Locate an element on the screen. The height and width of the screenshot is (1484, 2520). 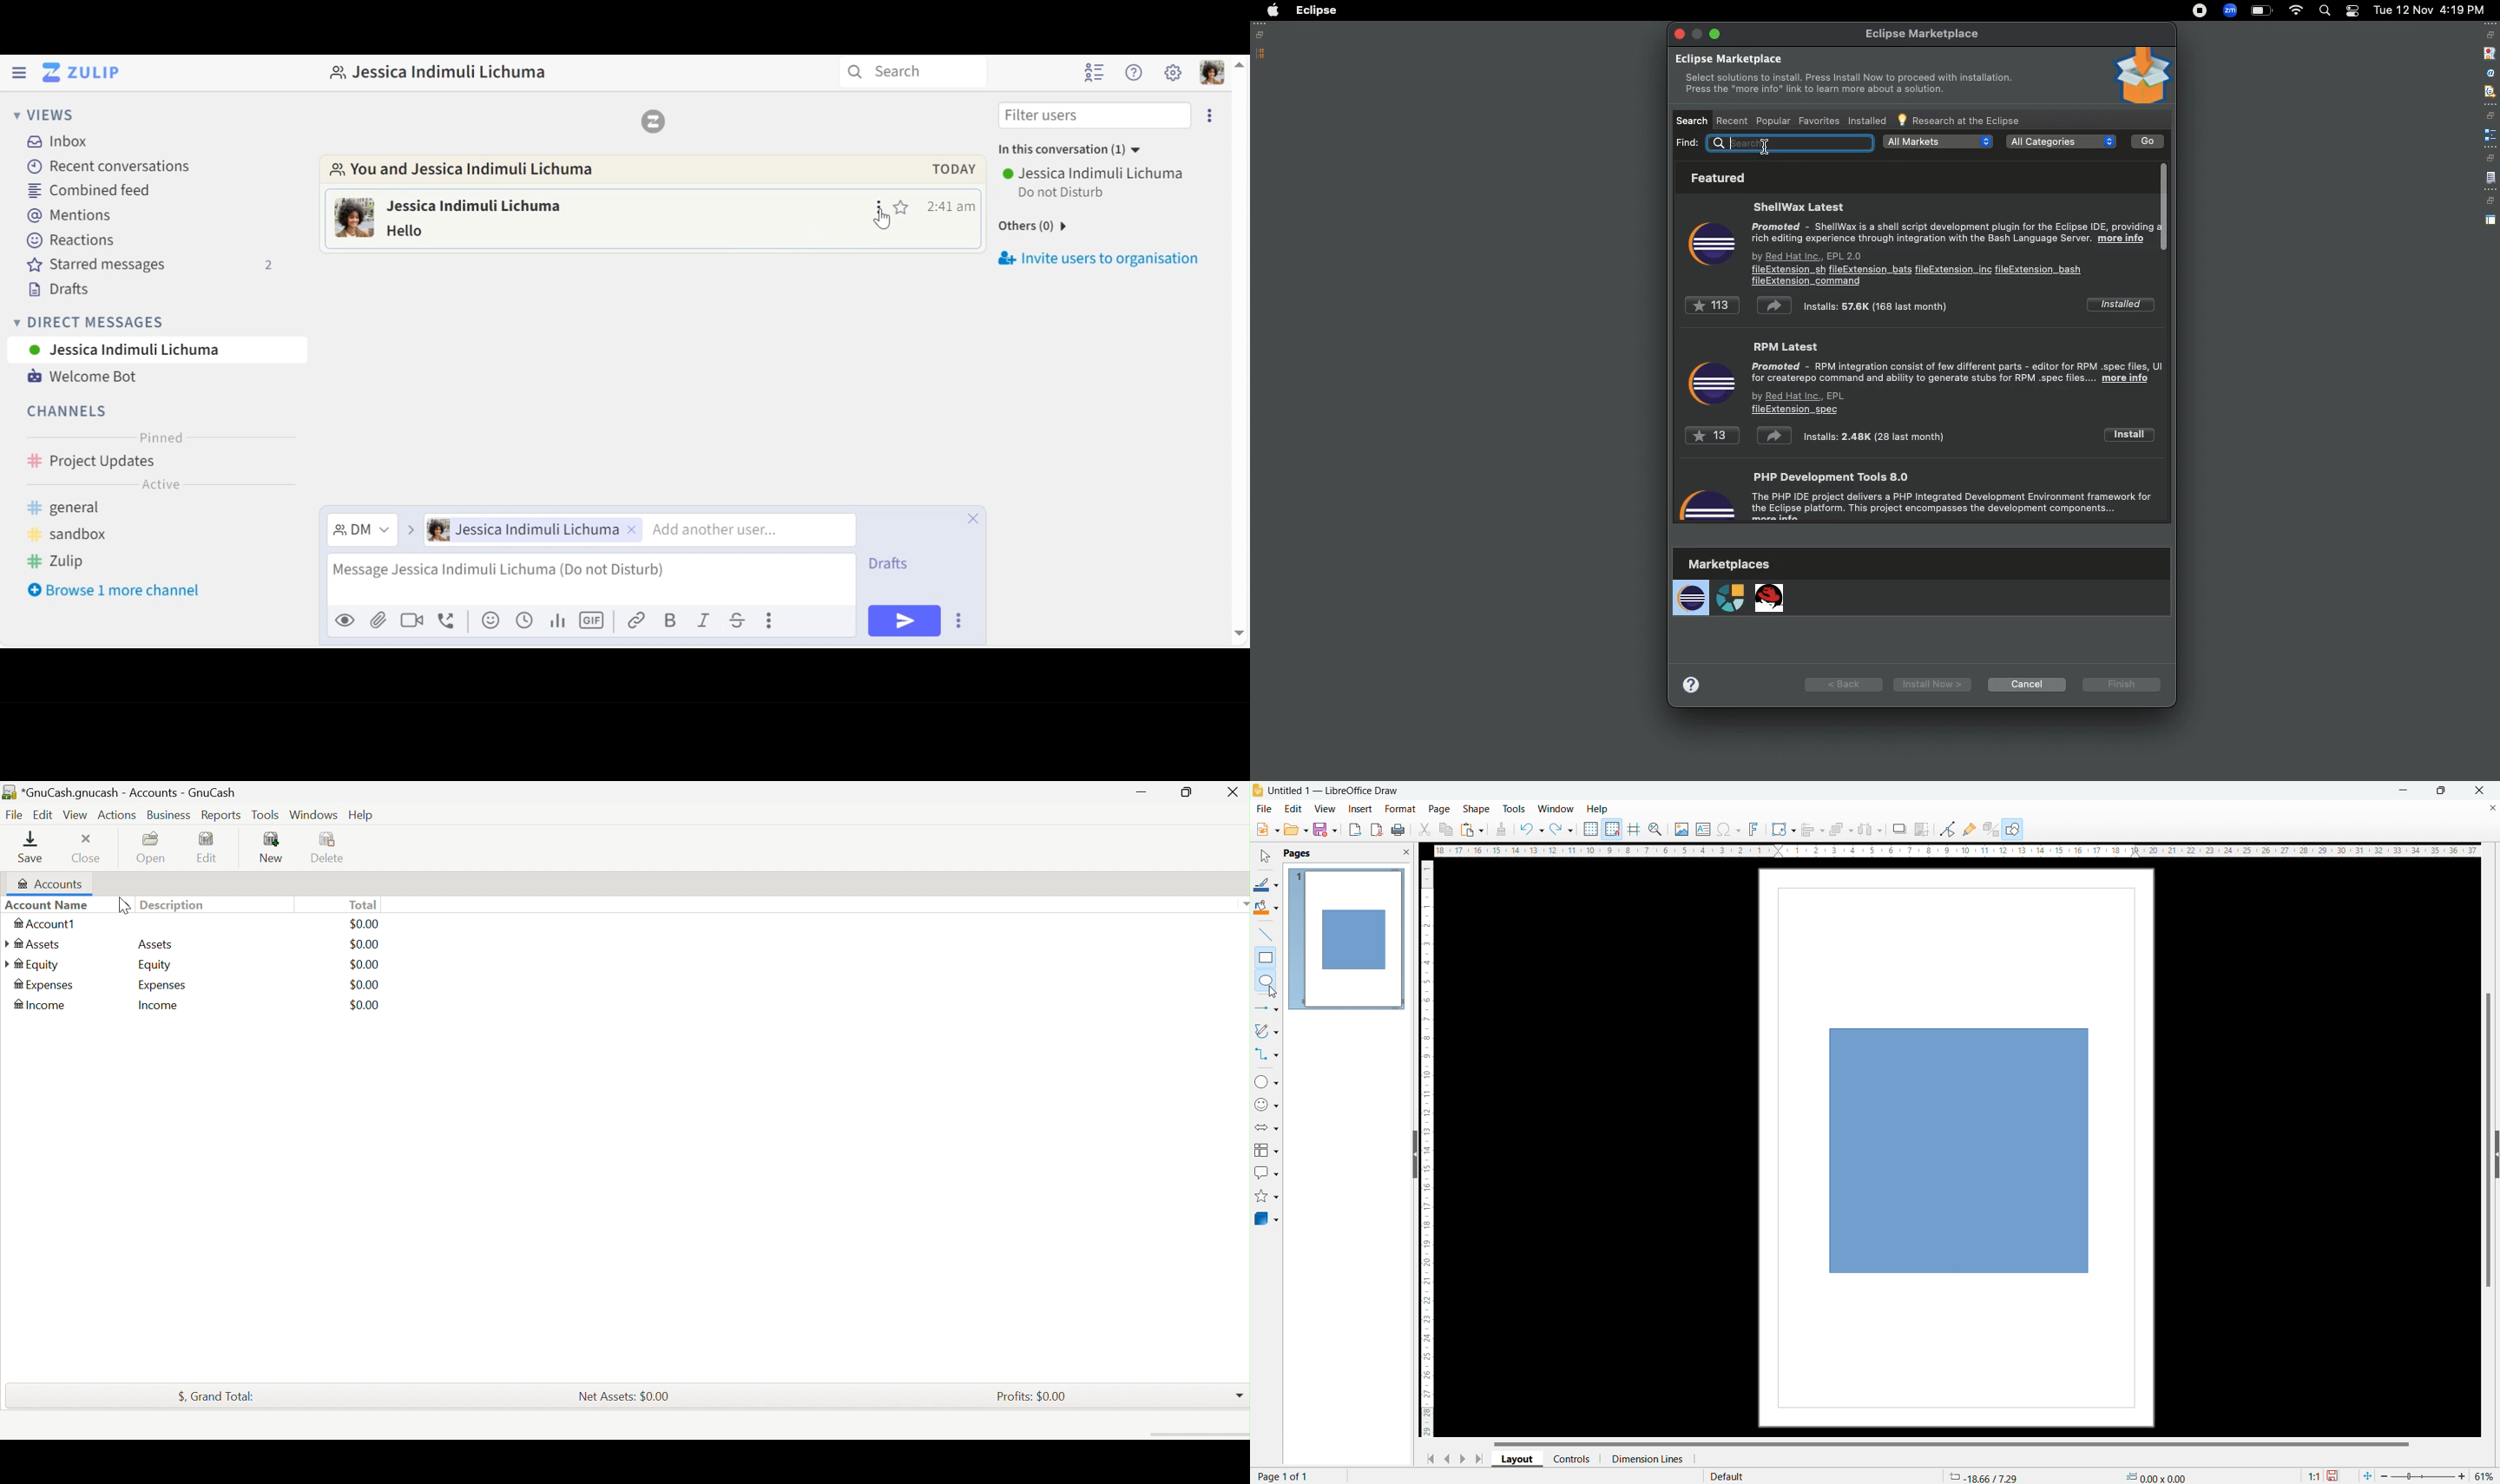
curves and polygonas is located at coordinates (1266, 1030).